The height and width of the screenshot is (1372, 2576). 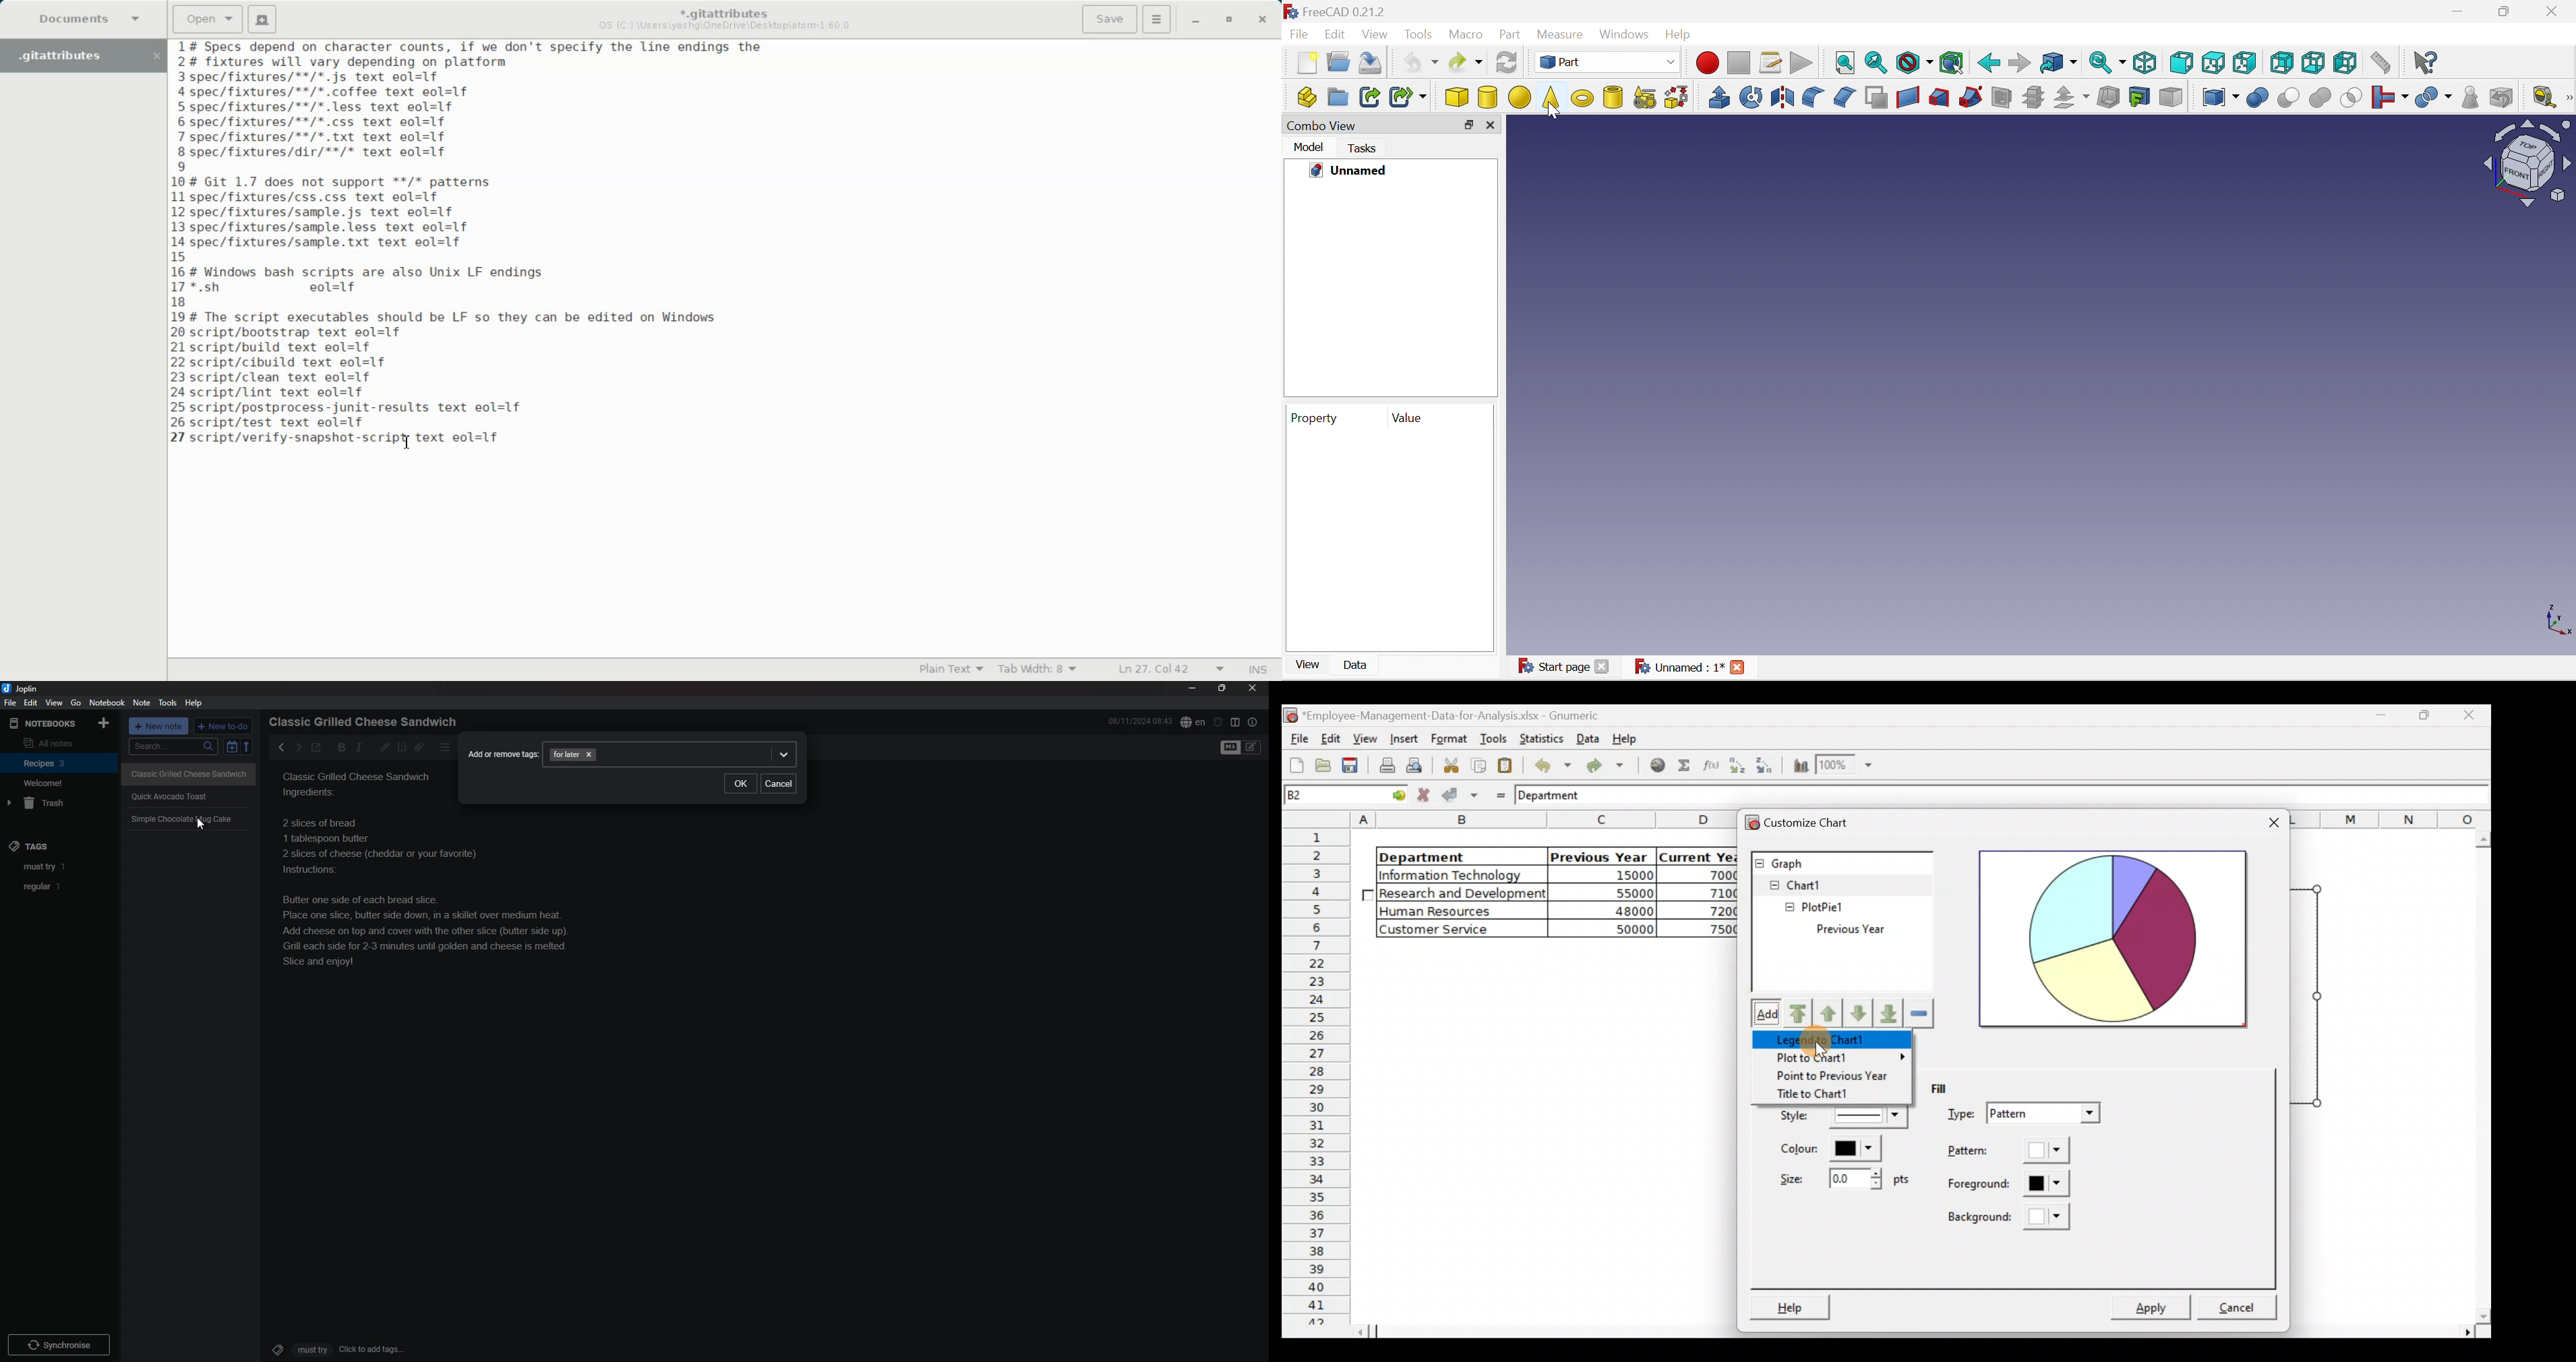 I want to click on [Measure], so click(x=2568, y=96).